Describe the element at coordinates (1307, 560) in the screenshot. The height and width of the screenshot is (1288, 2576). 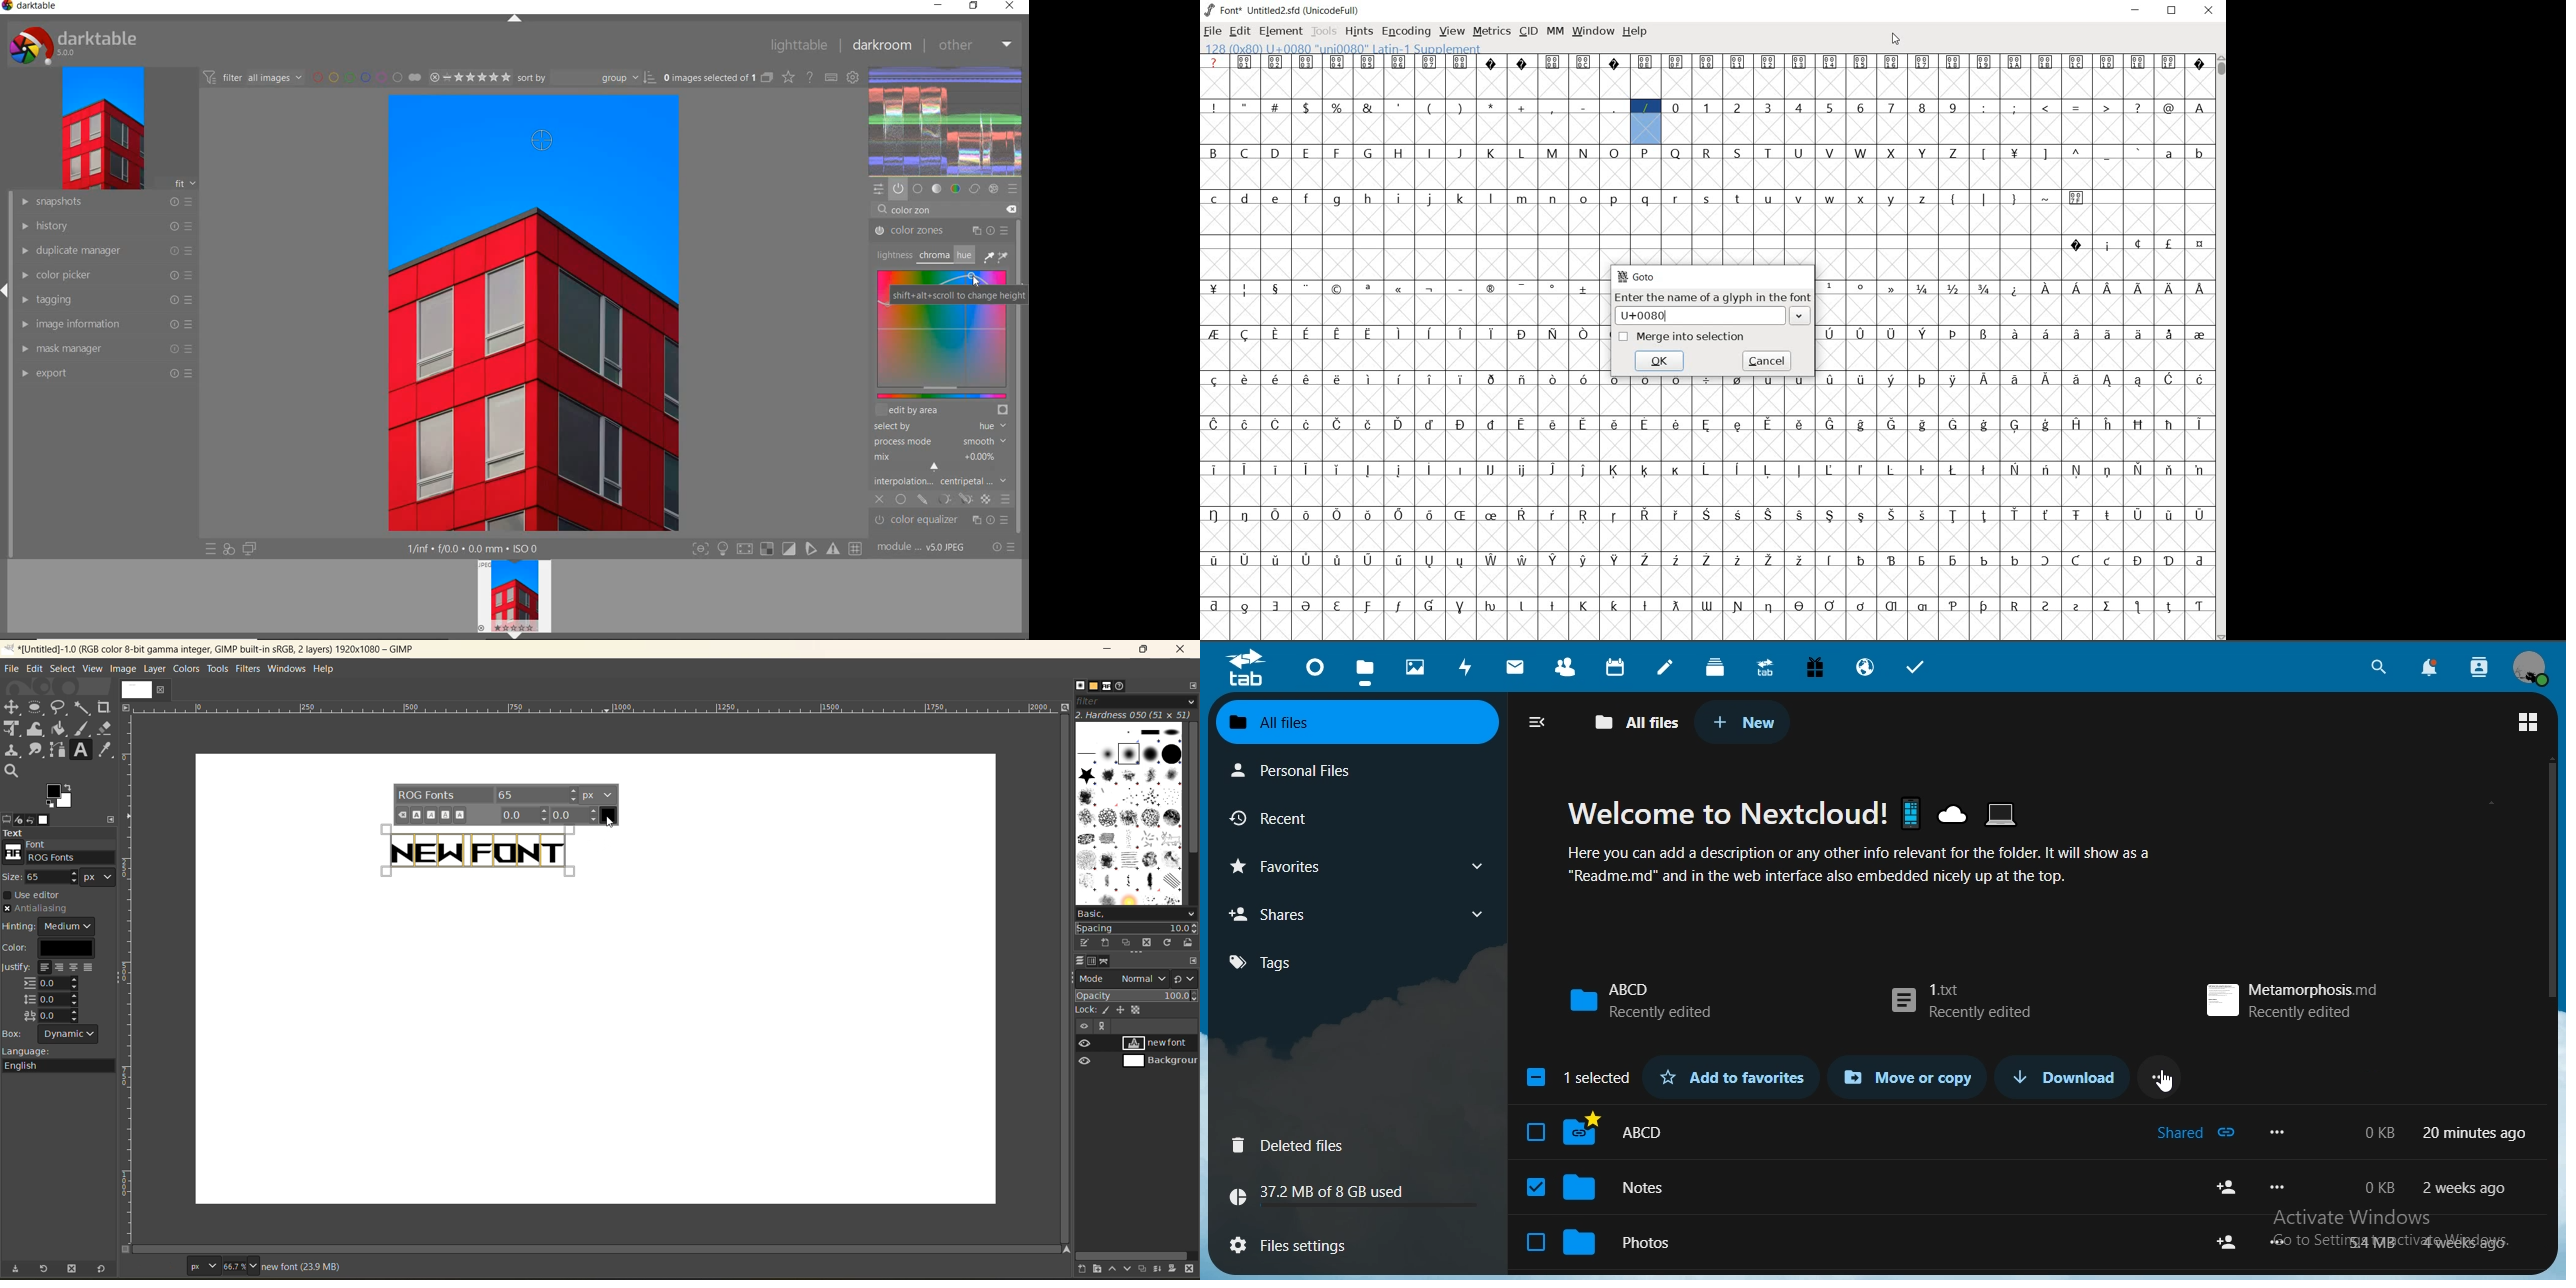
I see `glyph` at that location.